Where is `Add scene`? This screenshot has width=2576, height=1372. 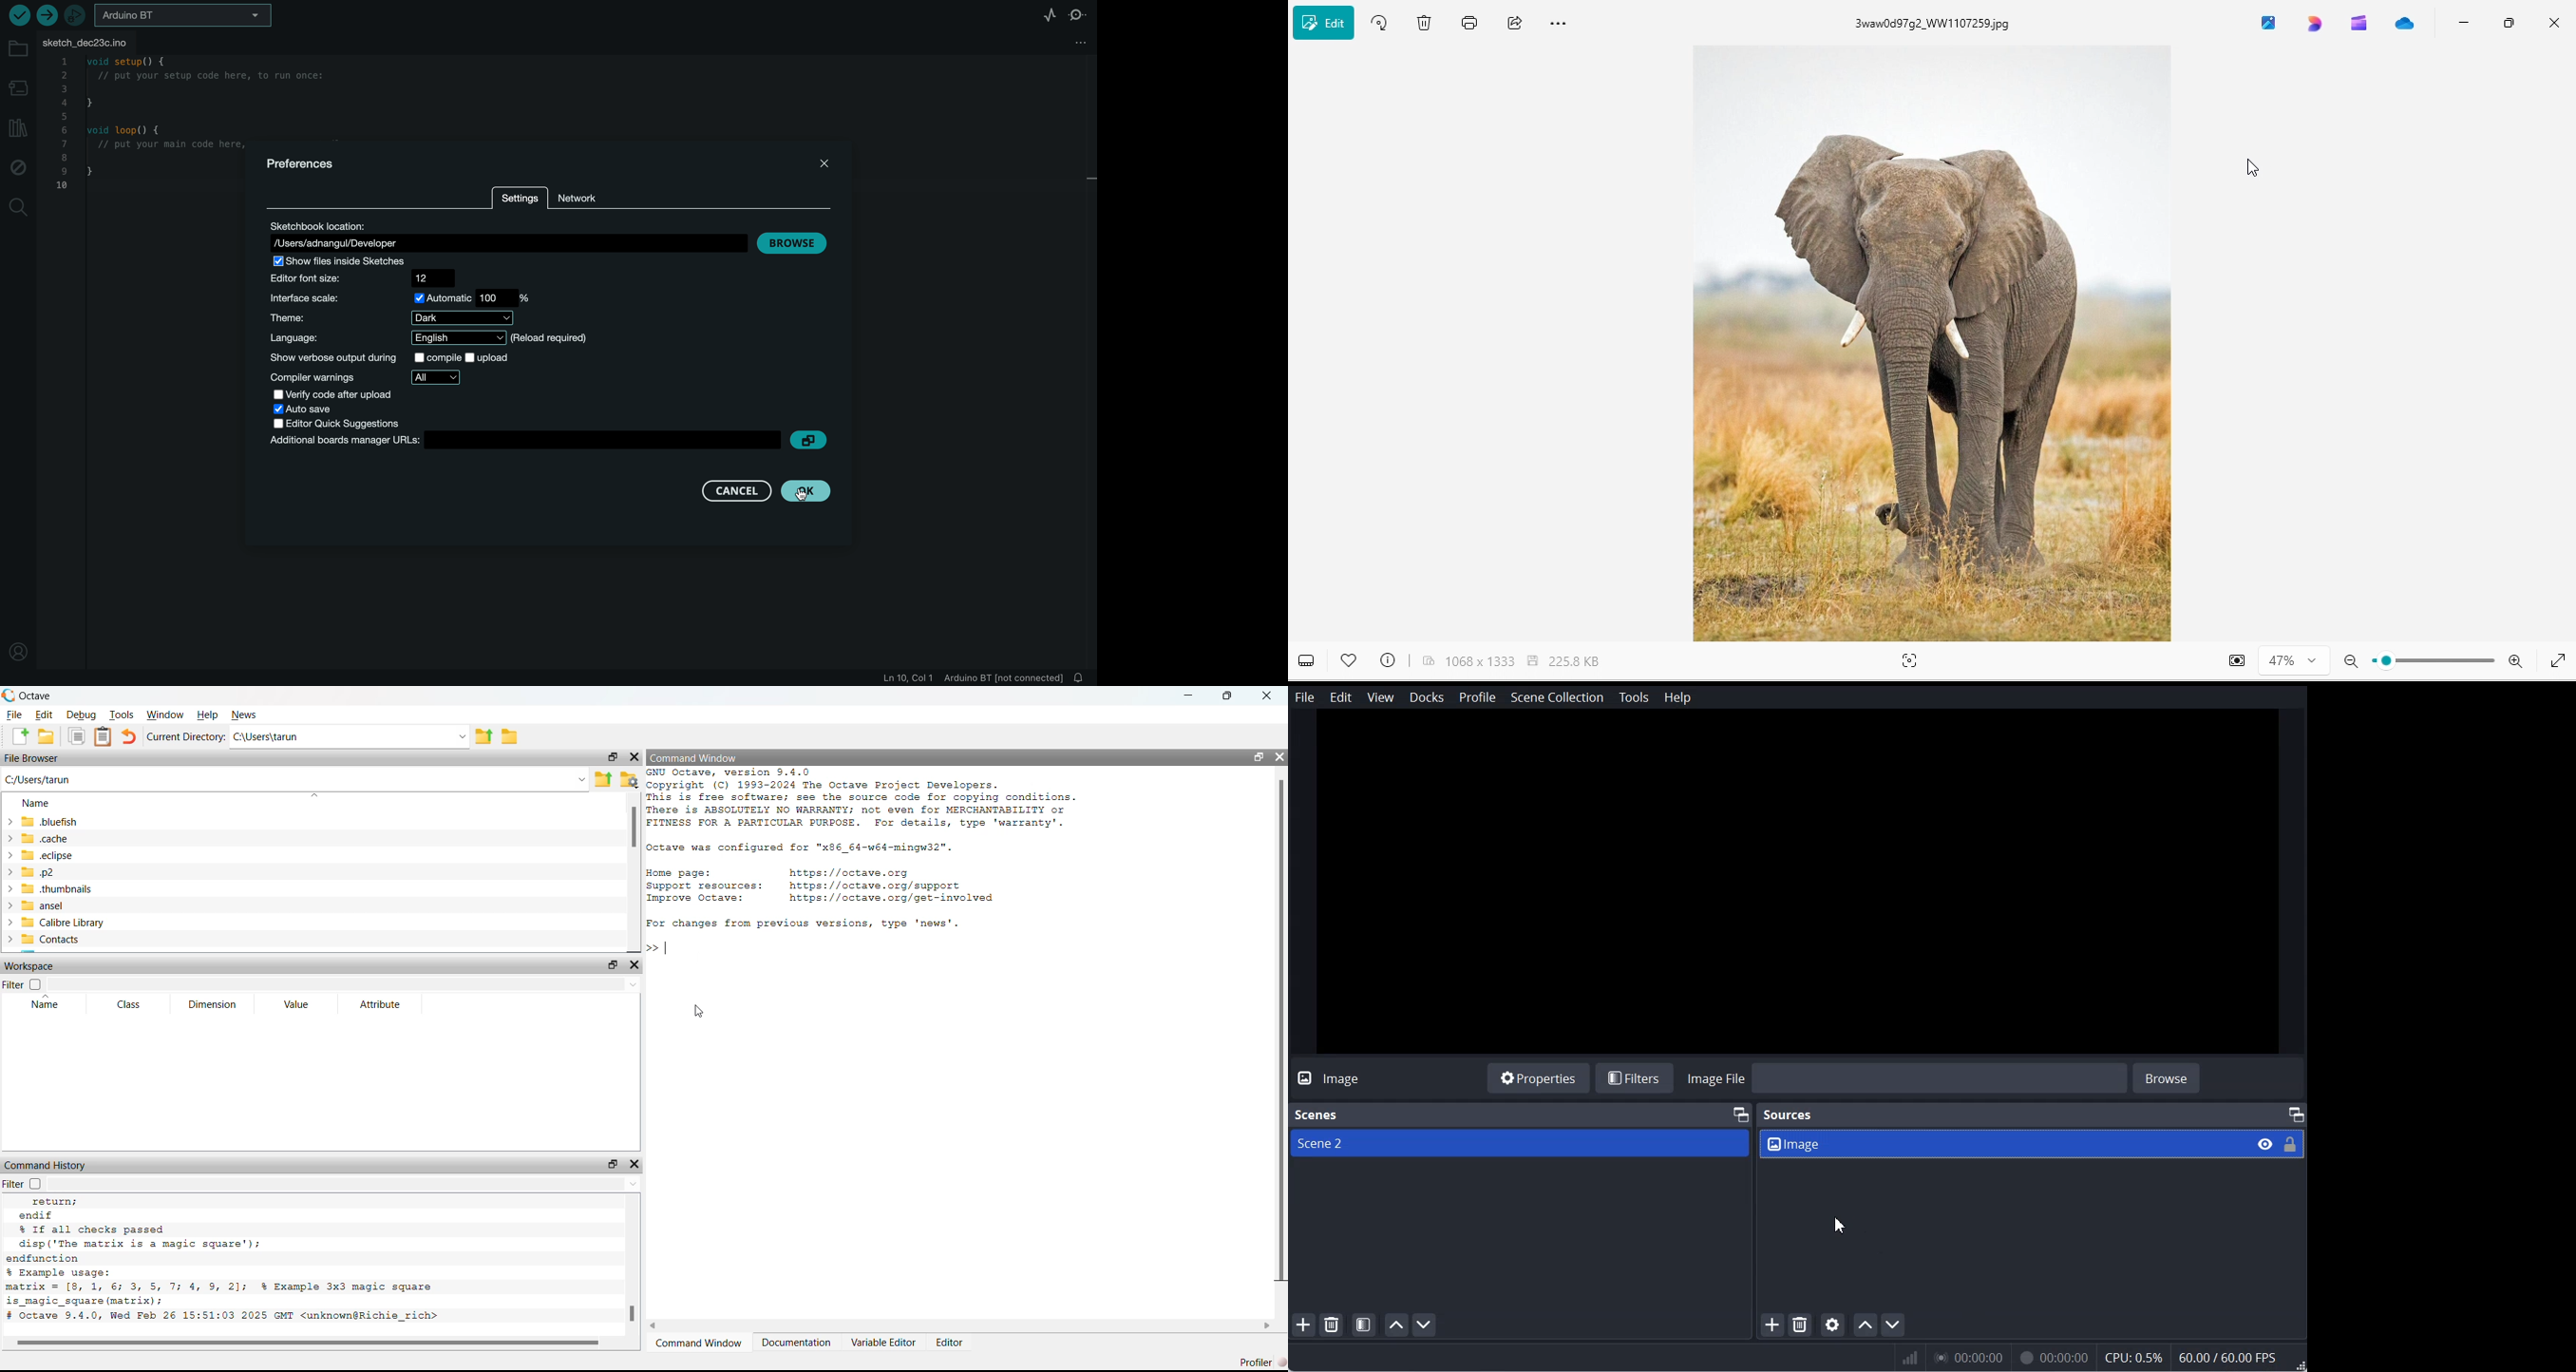 Add scene is located at coordinates (1302, 1324).